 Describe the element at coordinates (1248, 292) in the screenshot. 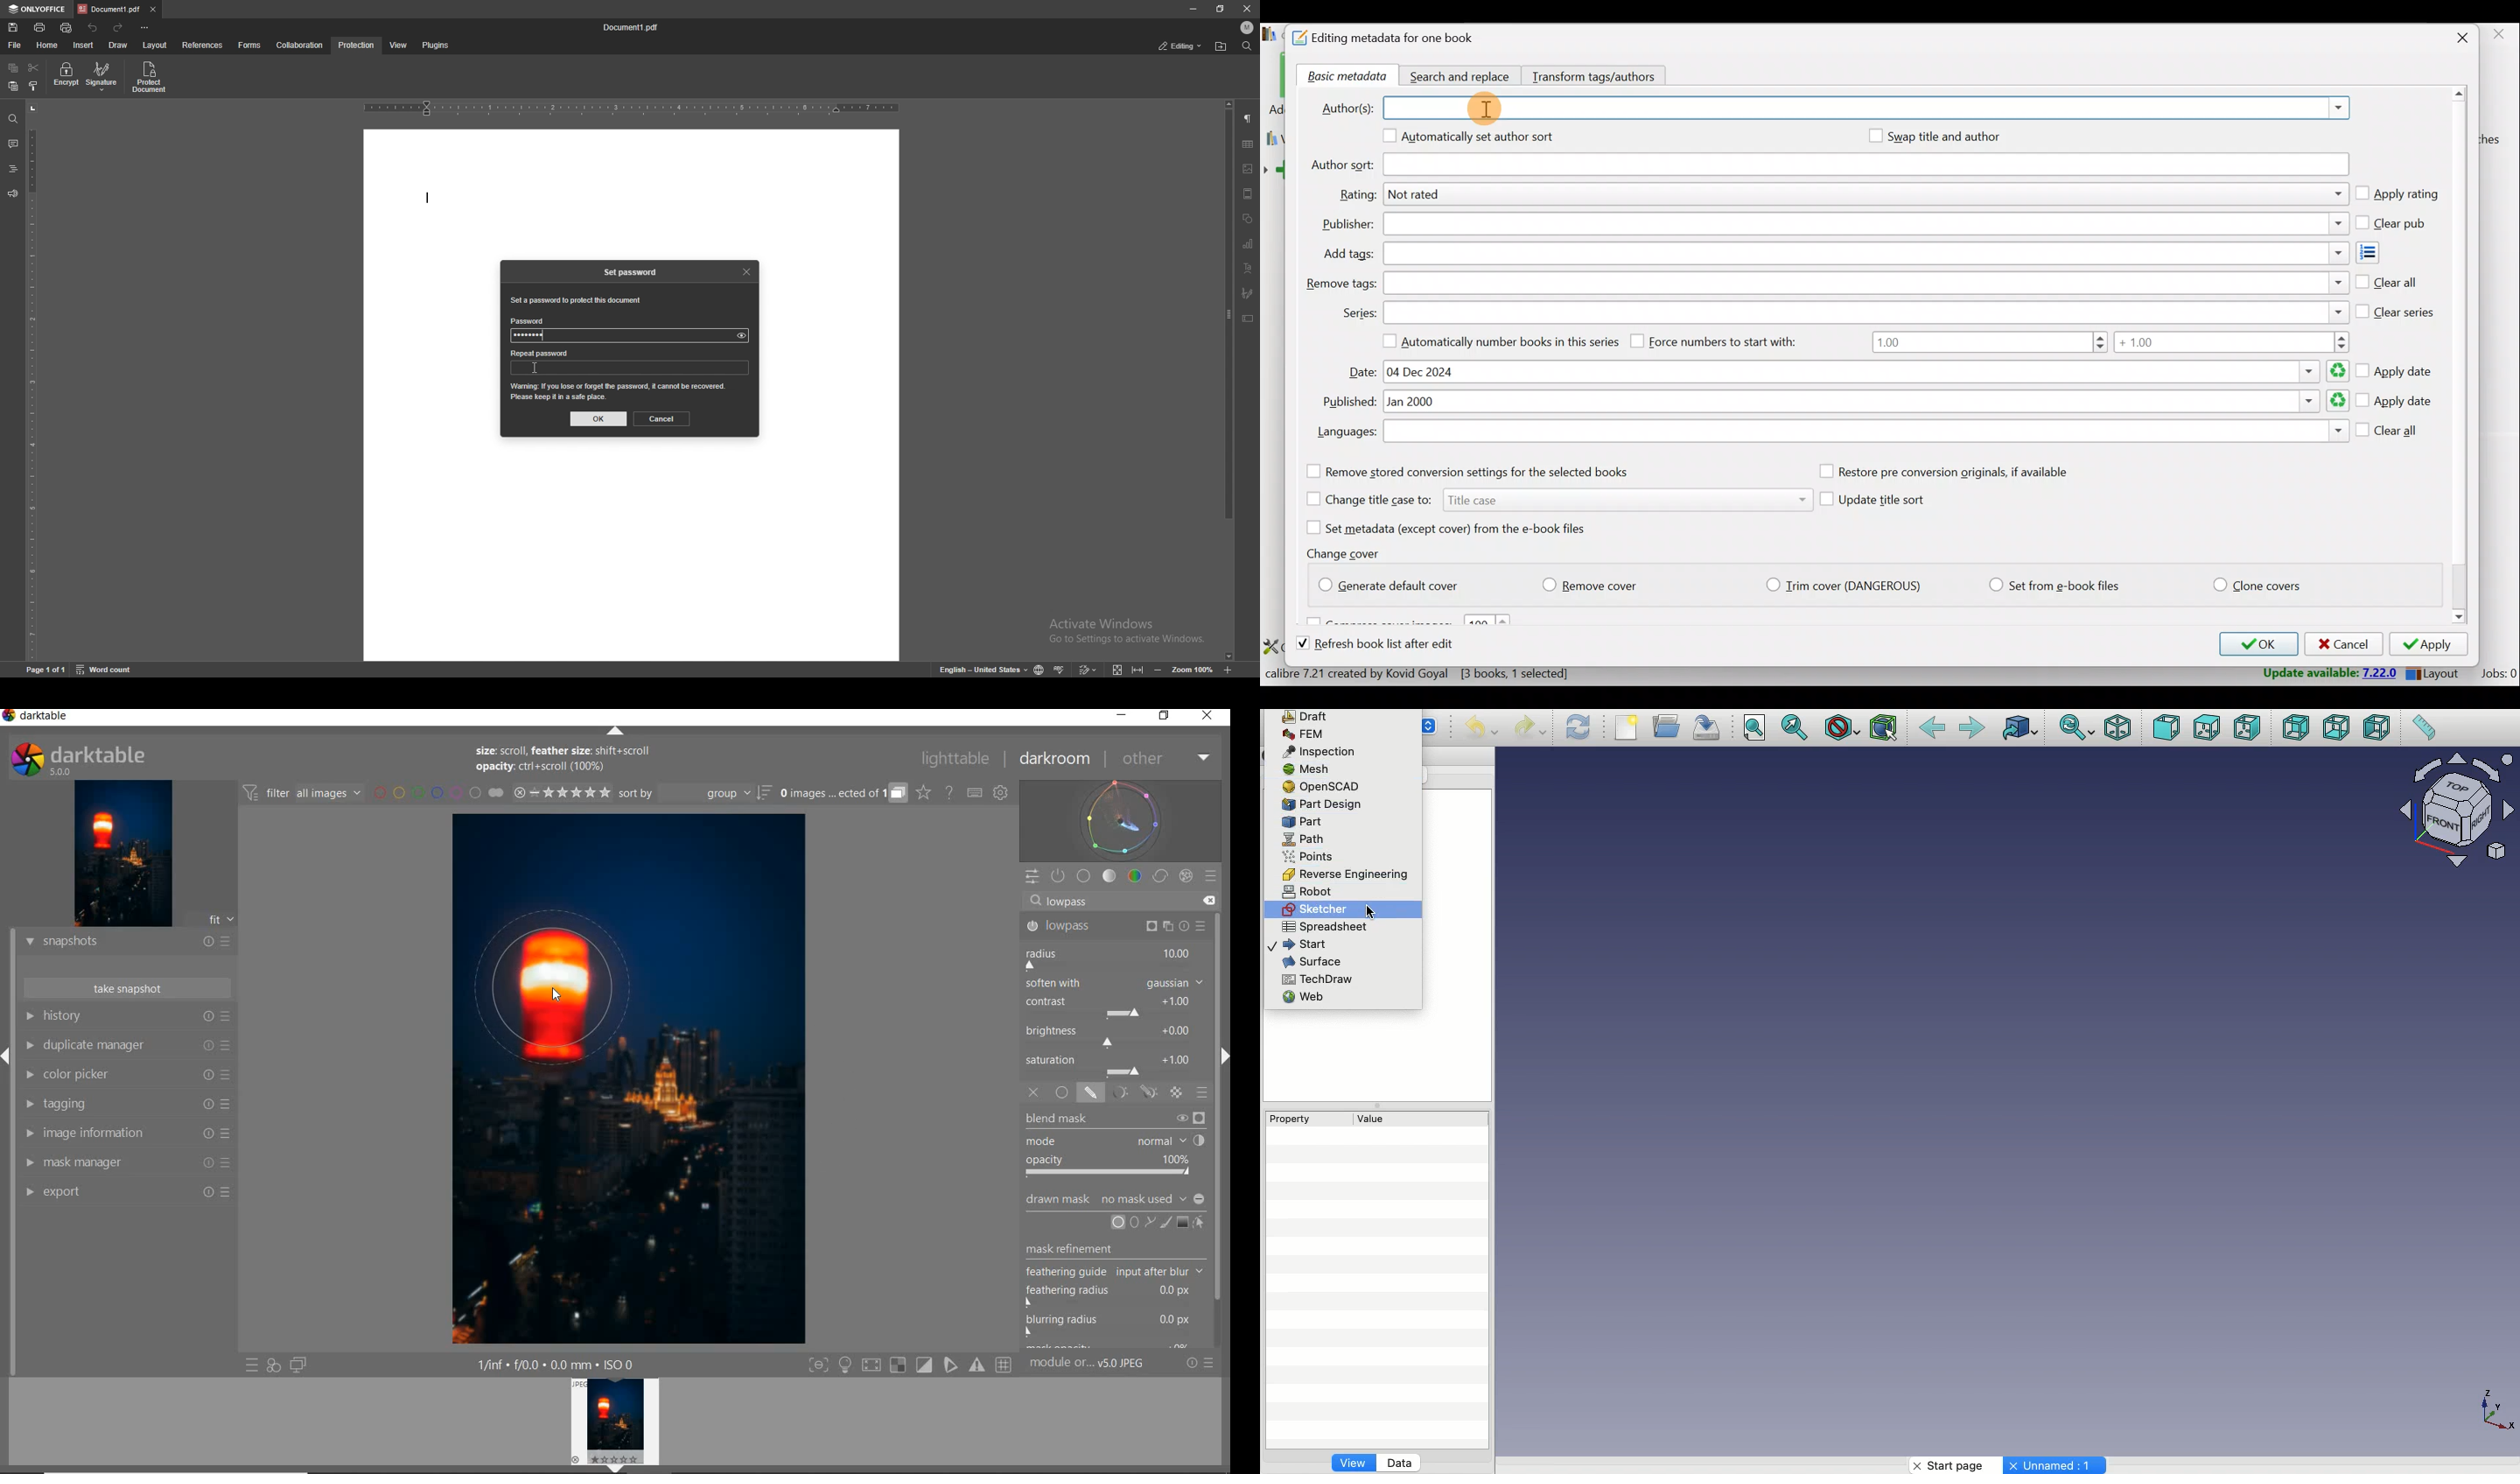

I see `signature field` at that location.